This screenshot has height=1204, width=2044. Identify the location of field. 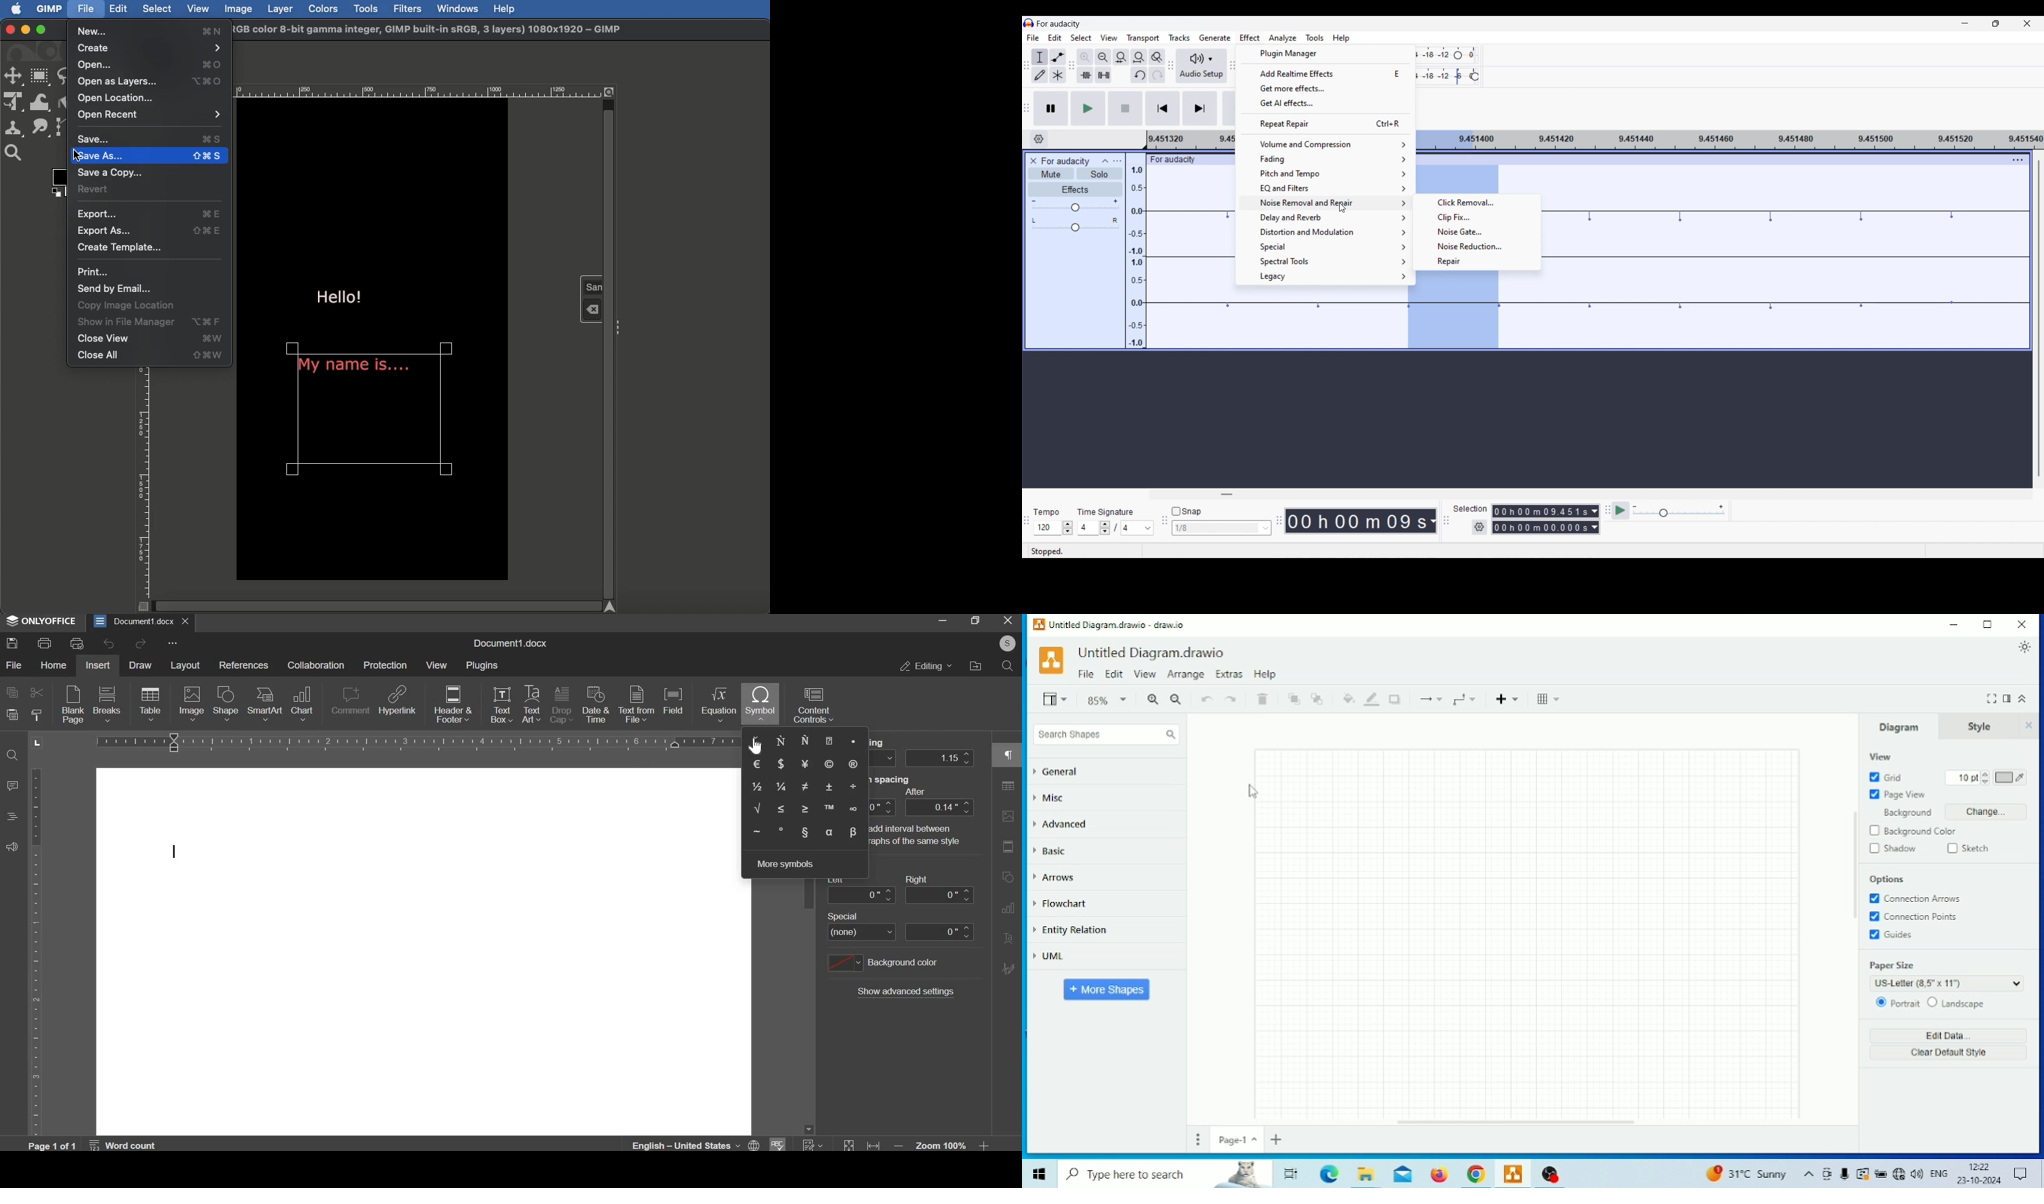
(672, 700).